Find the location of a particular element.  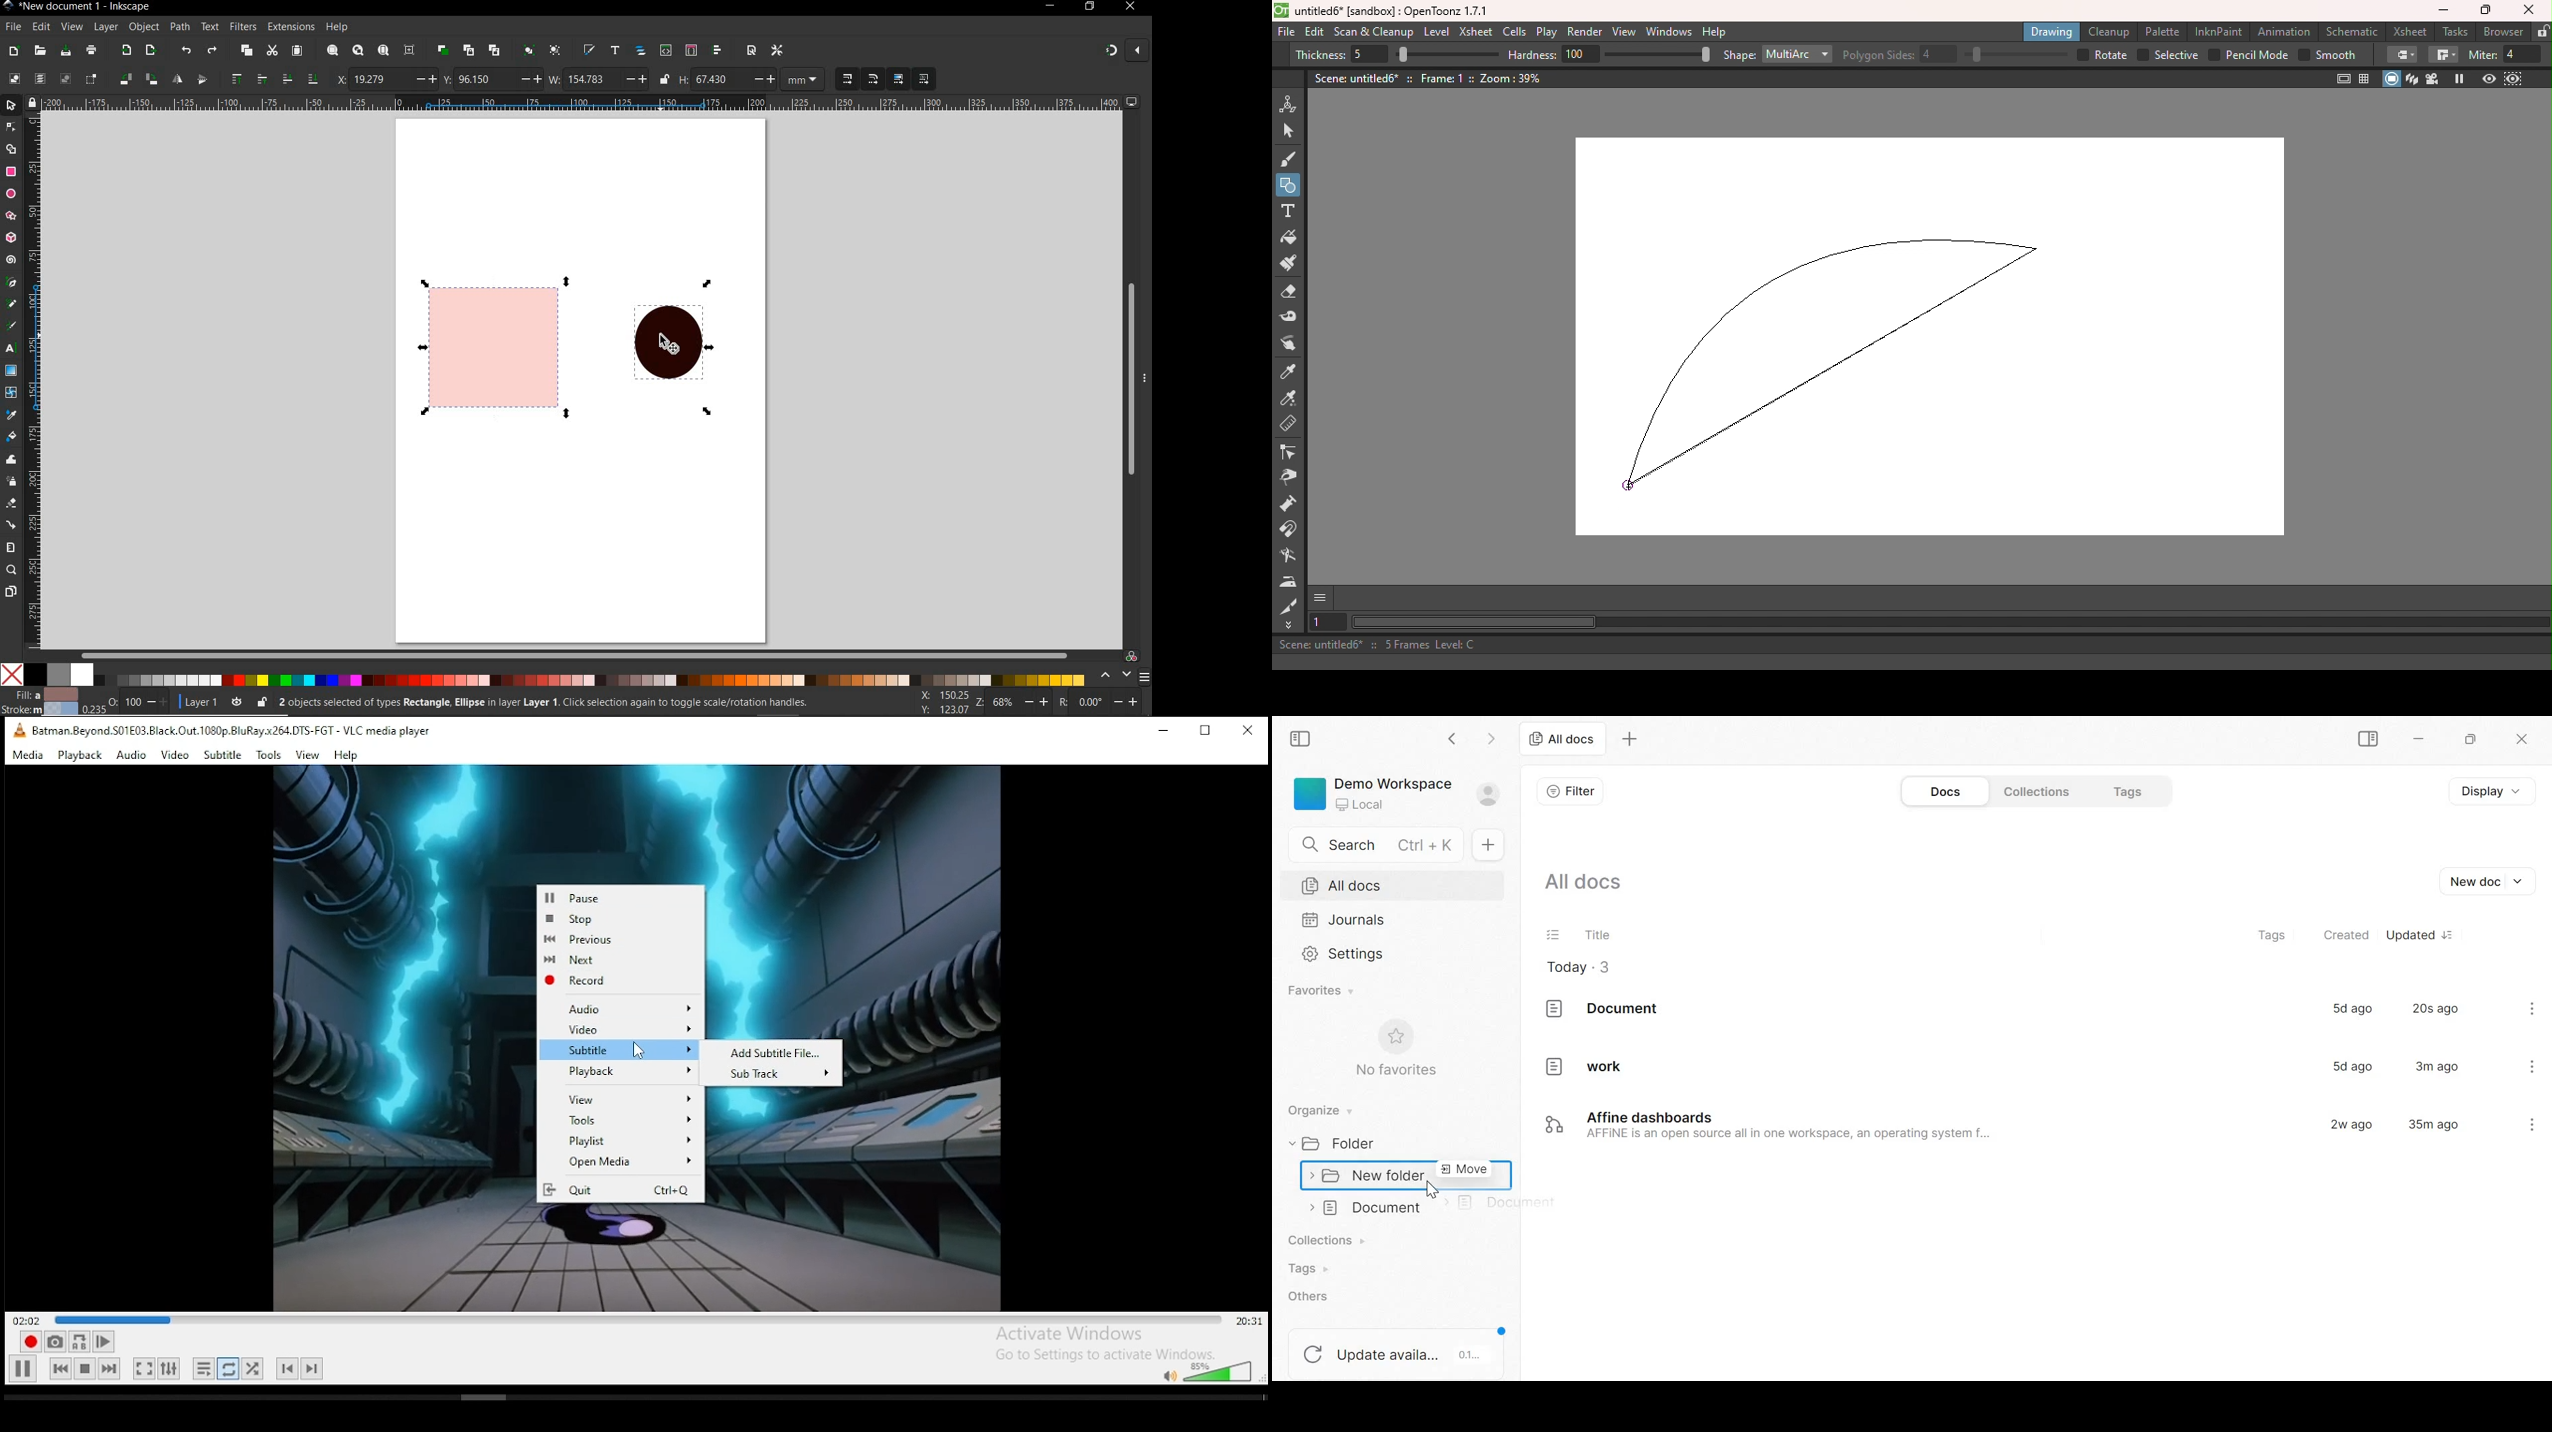

Playlist options is located at coordinates (622, 1140).